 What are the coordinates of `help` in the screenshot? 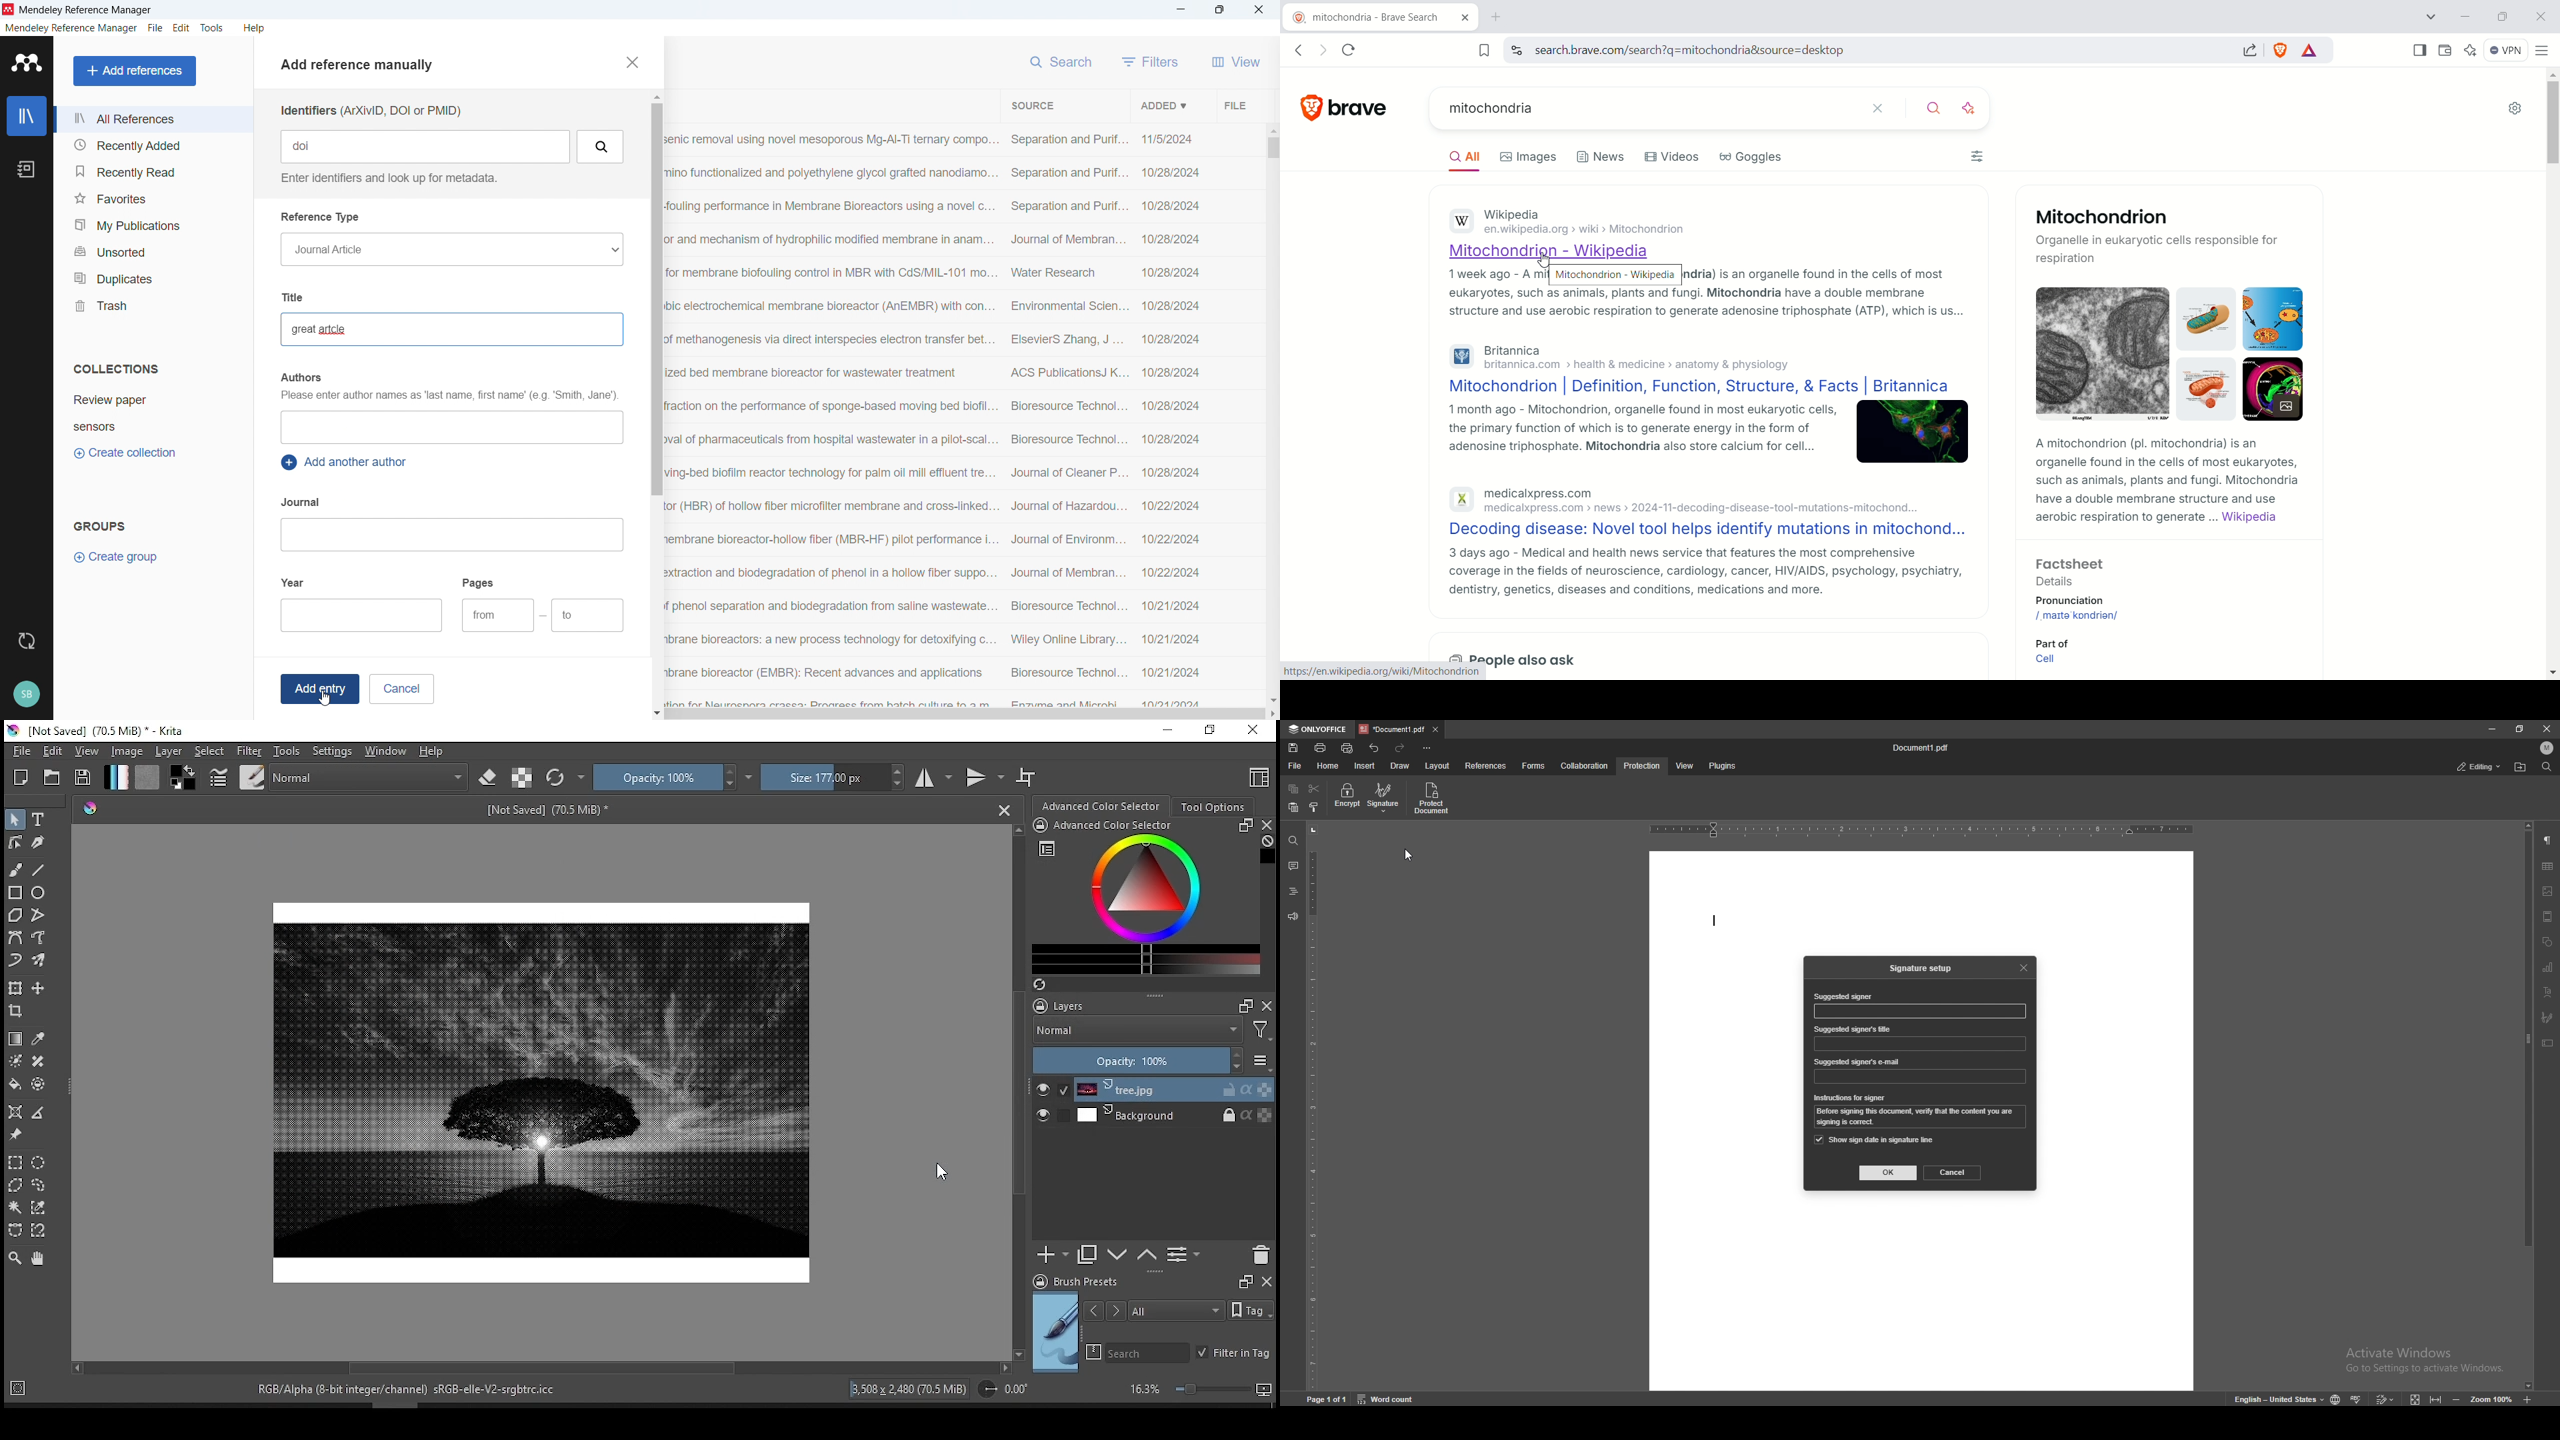 It's located at (432, 752).